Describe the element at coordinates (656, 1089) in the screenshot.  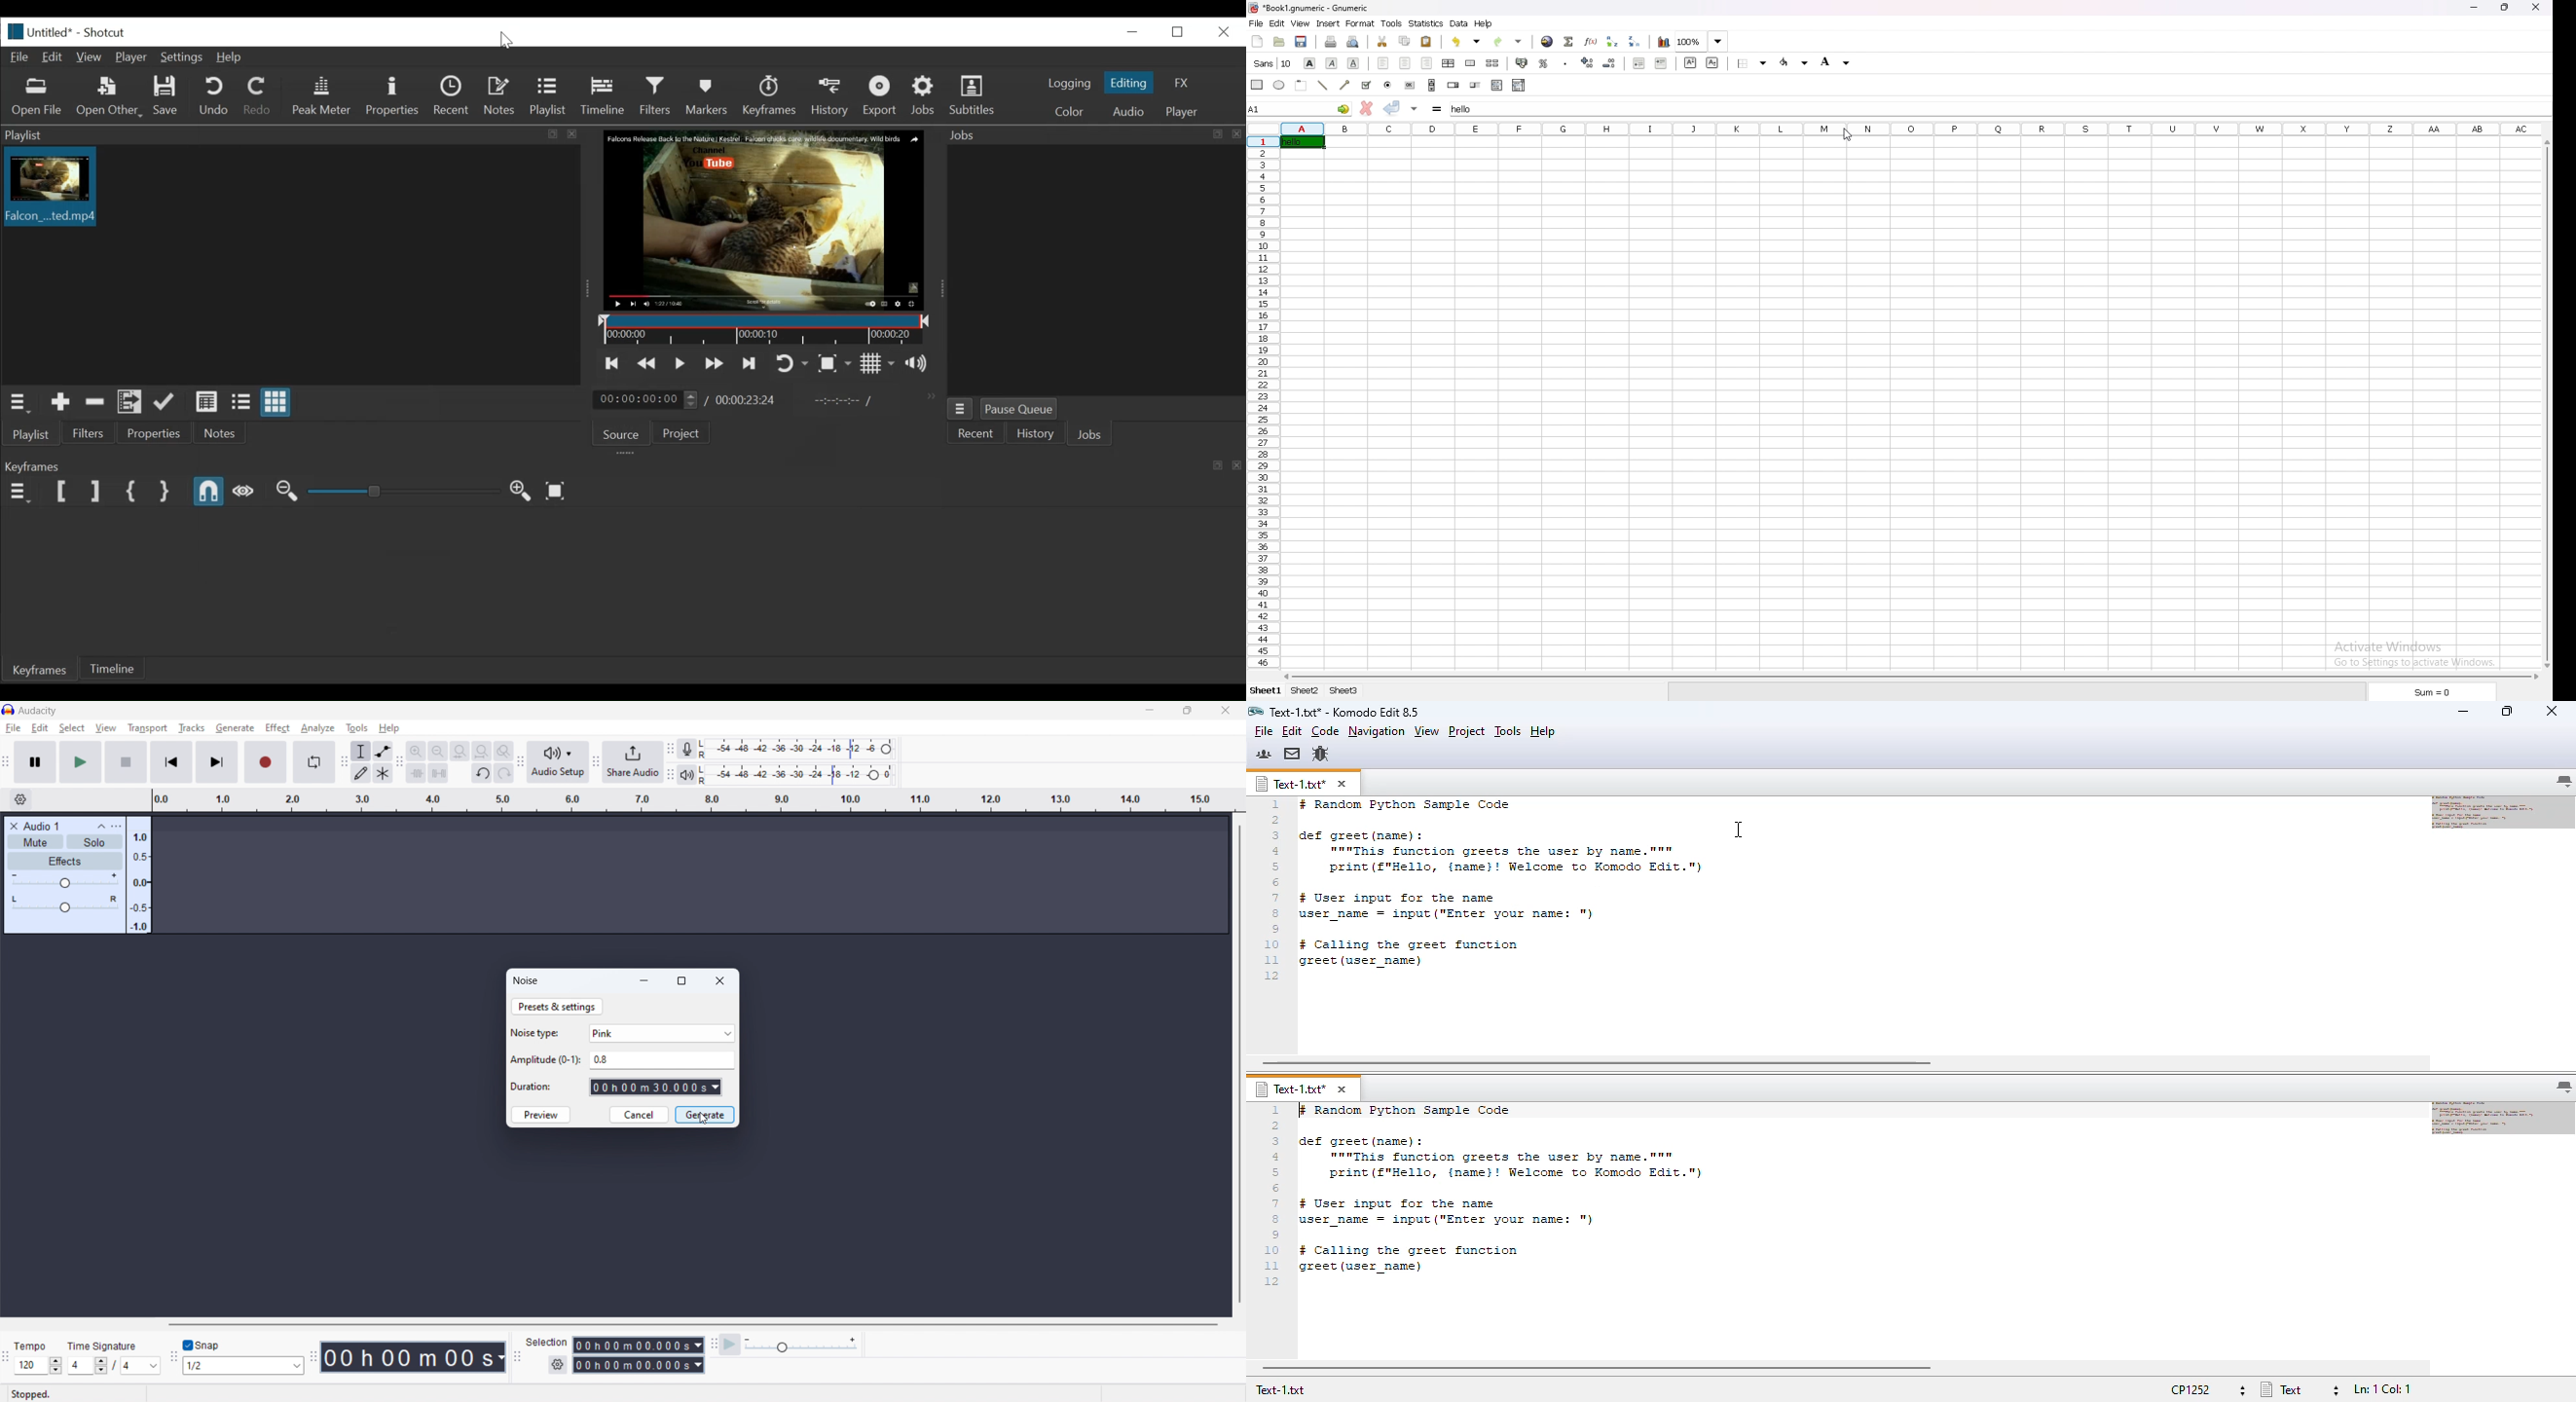
I see `set duration` at that location.